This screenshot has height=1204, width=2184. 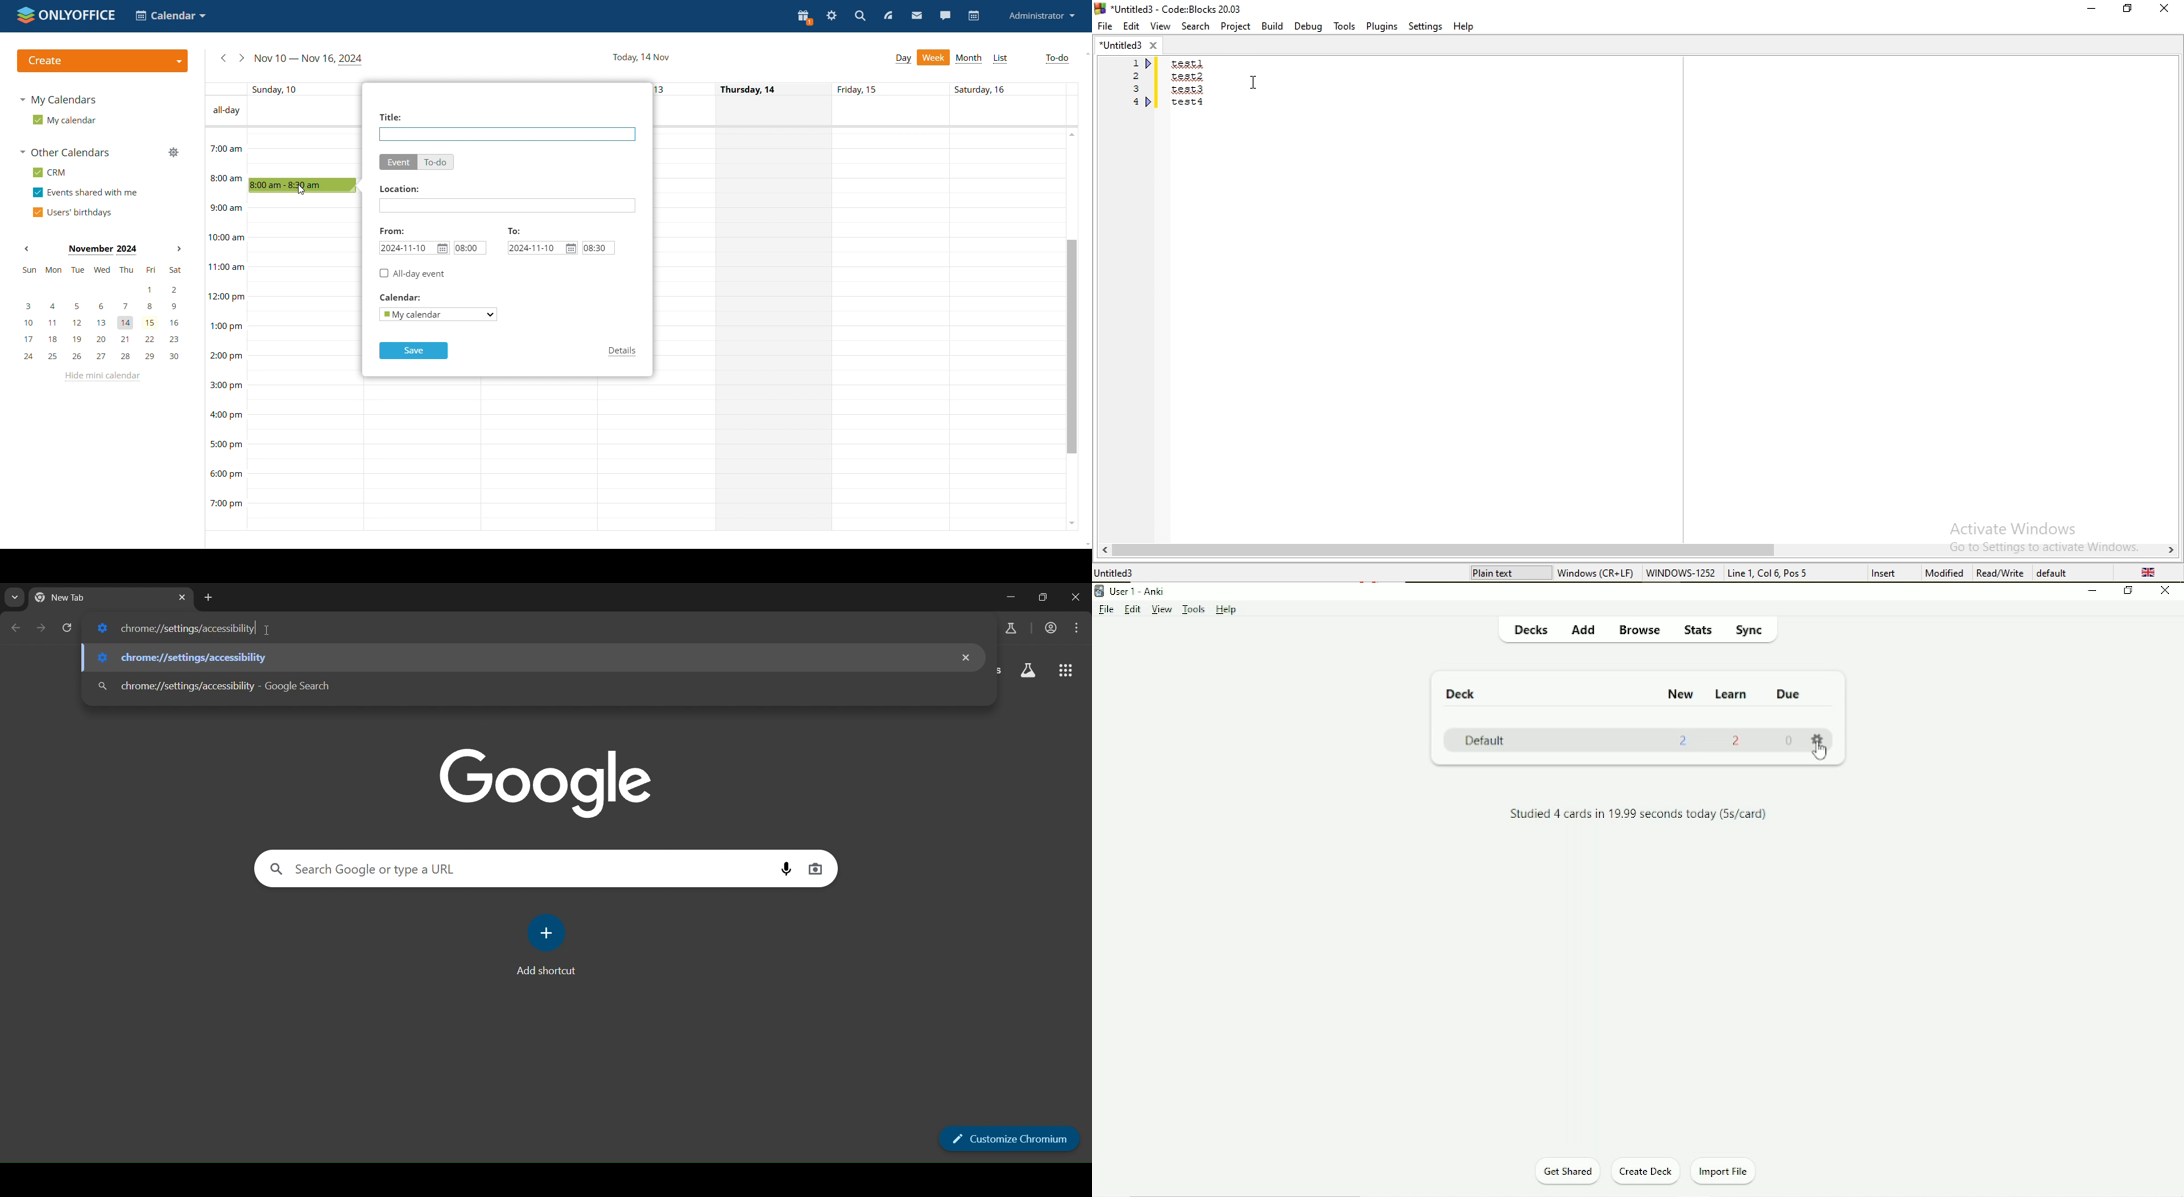 What do you see at coordinates (1818, 738) in the screenshot?
I see `Settings` at bounding box center [1818, 738].